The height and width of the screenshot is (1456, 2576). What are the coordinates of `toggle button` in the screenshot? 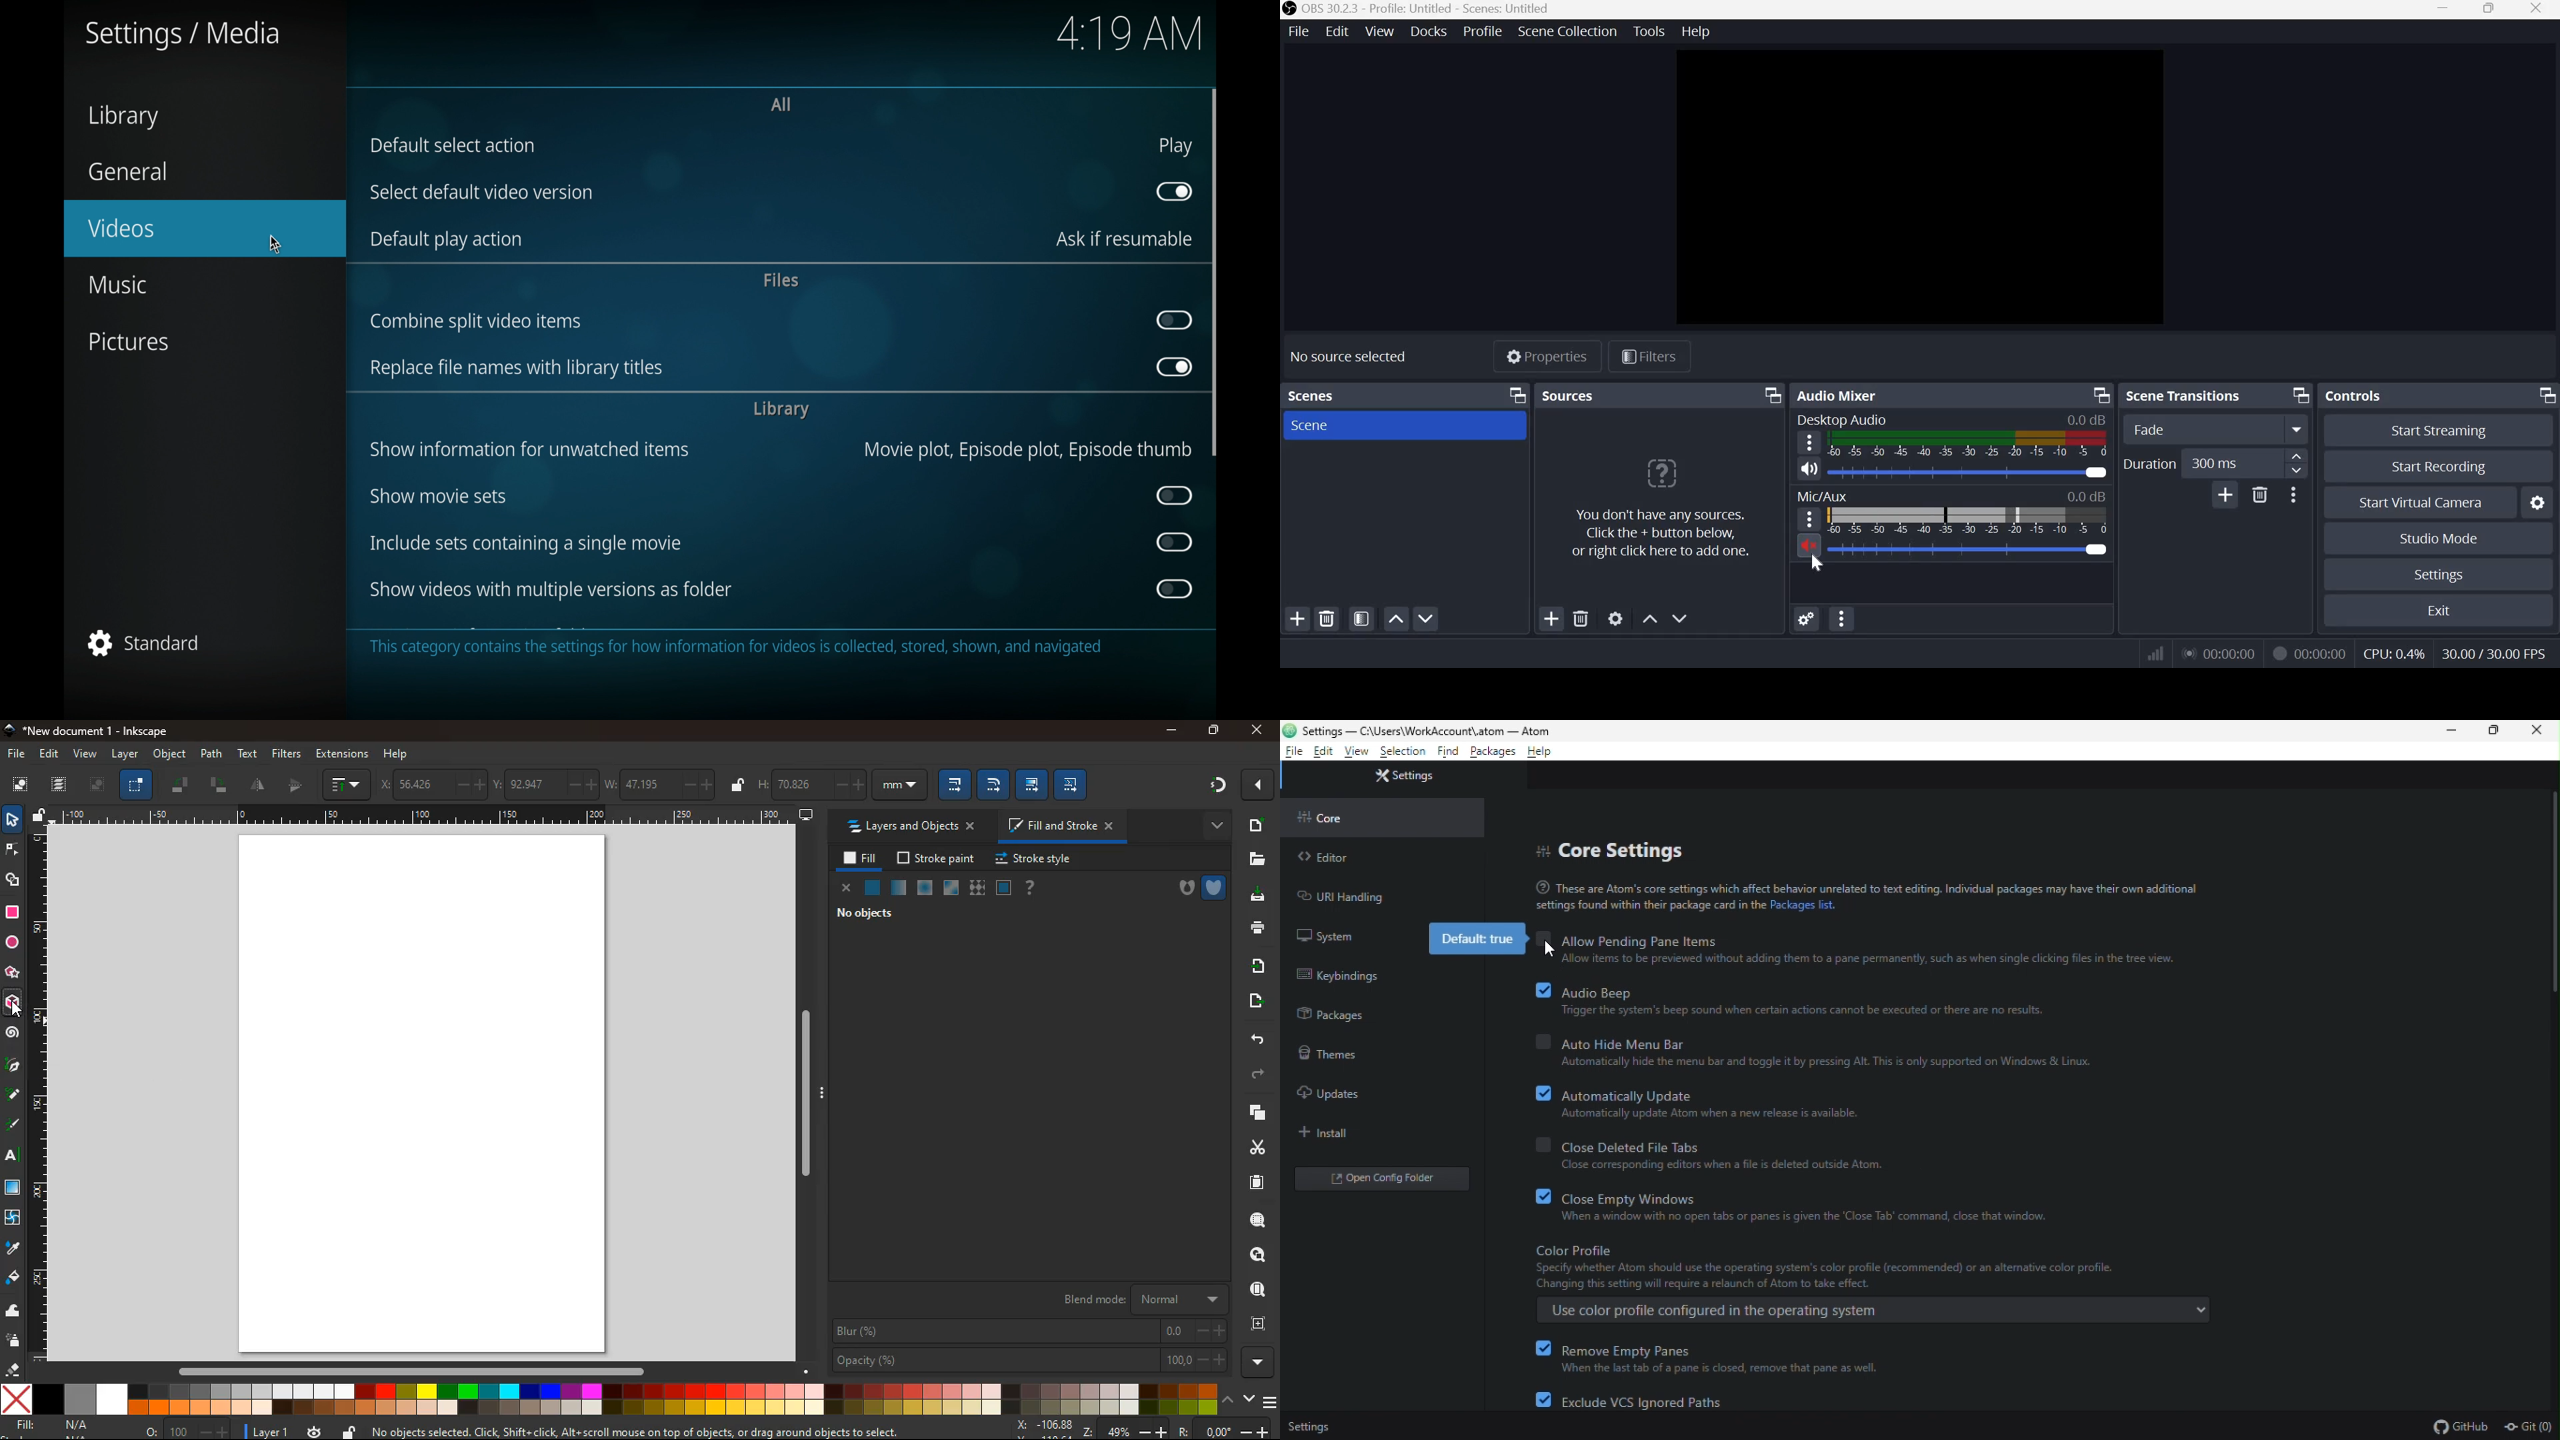 It's located at (1175, 542).